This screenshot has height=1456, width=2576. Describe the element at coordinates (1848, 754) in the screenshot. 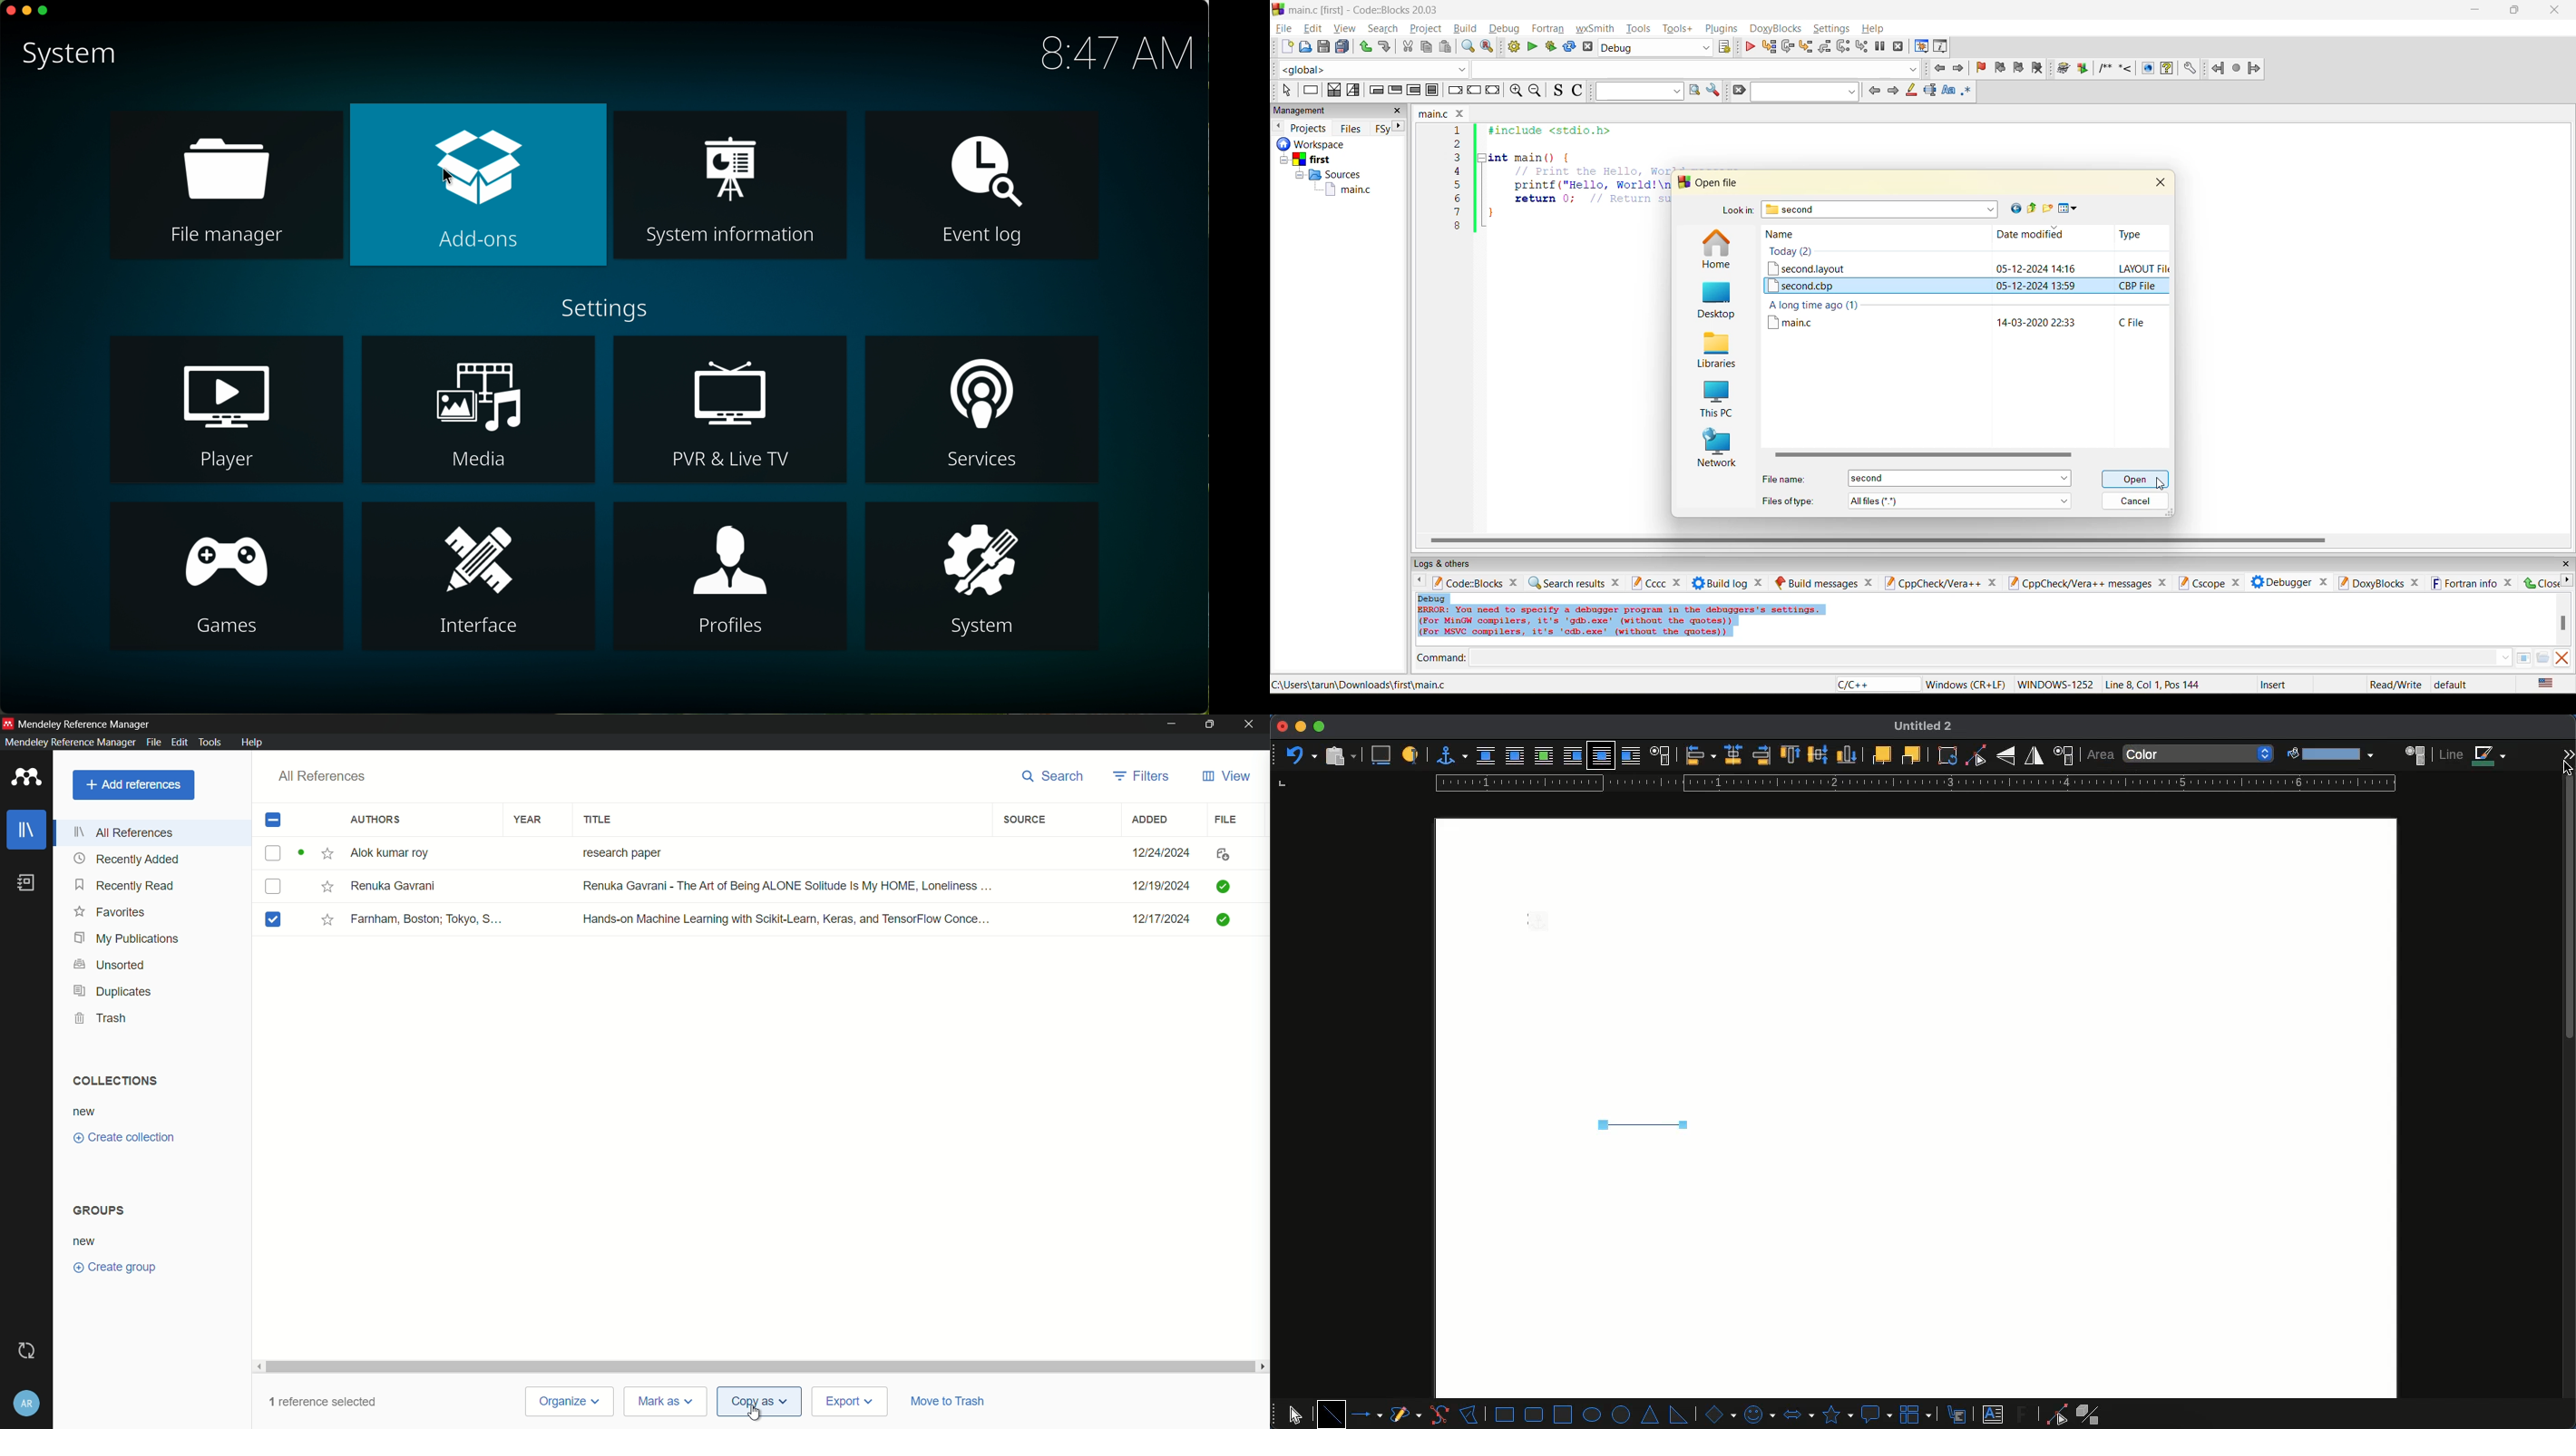

I see `bottom` at that location.